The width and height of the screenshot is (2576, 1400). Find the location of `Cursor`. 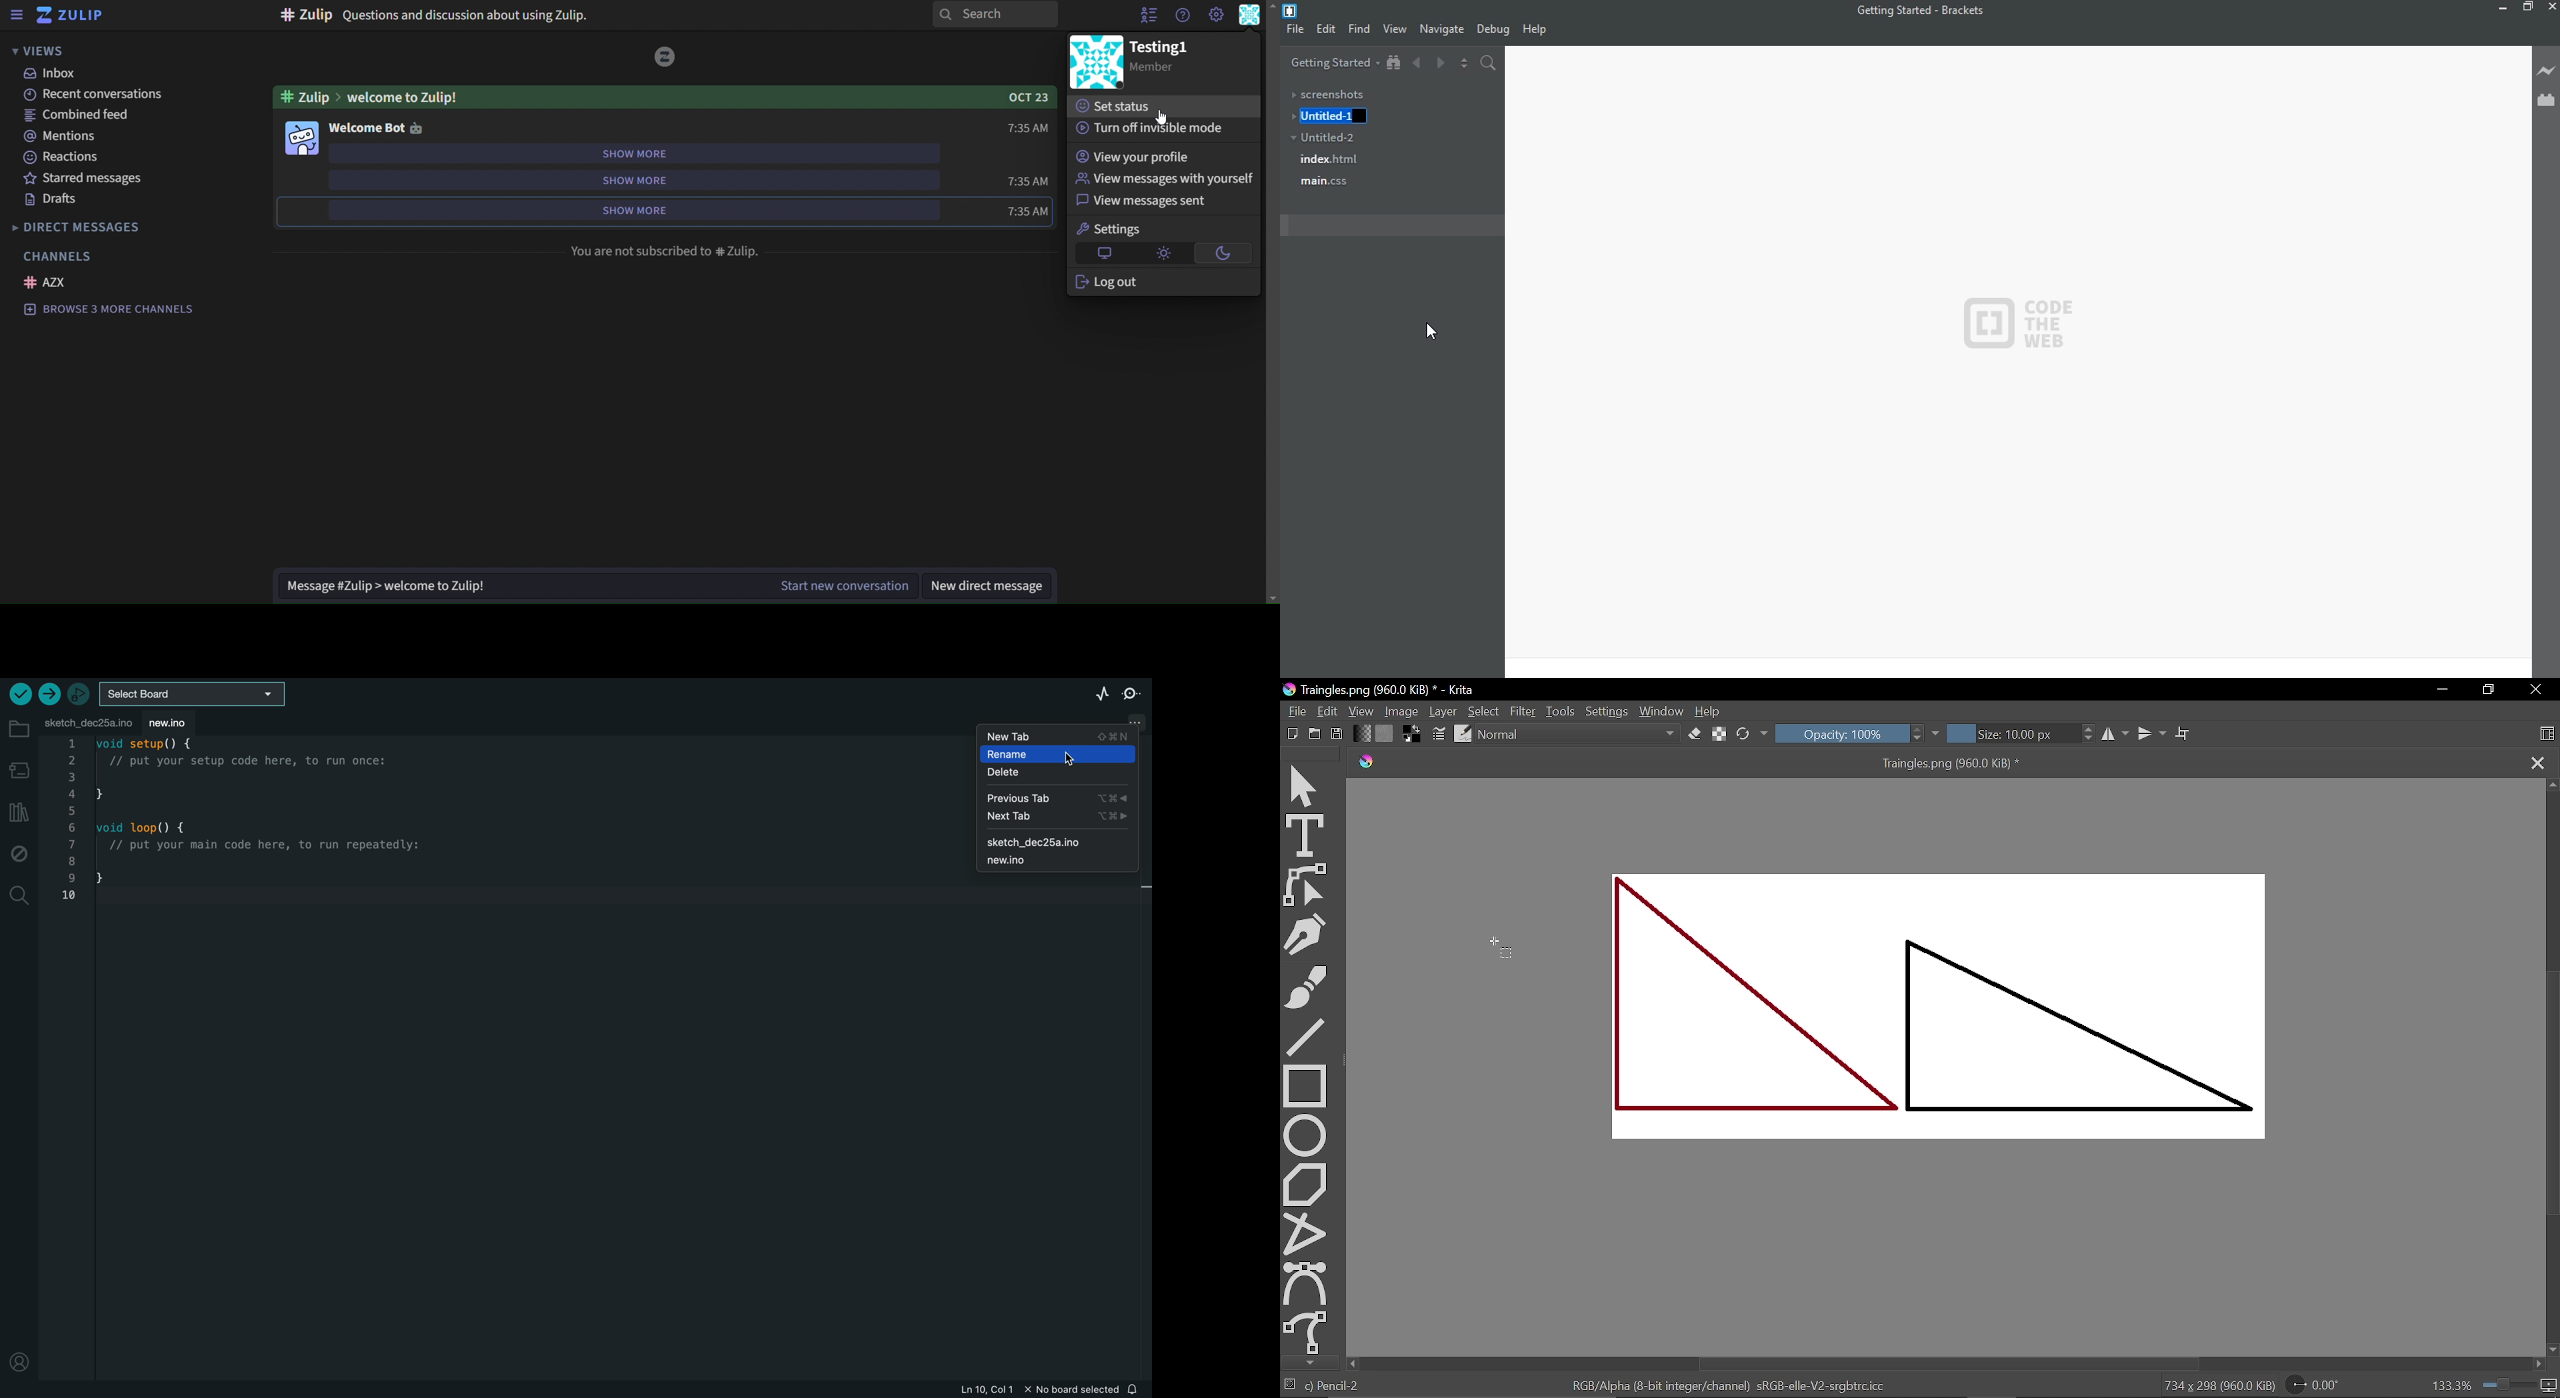

Cursor is located at coordinates (1165, 116).